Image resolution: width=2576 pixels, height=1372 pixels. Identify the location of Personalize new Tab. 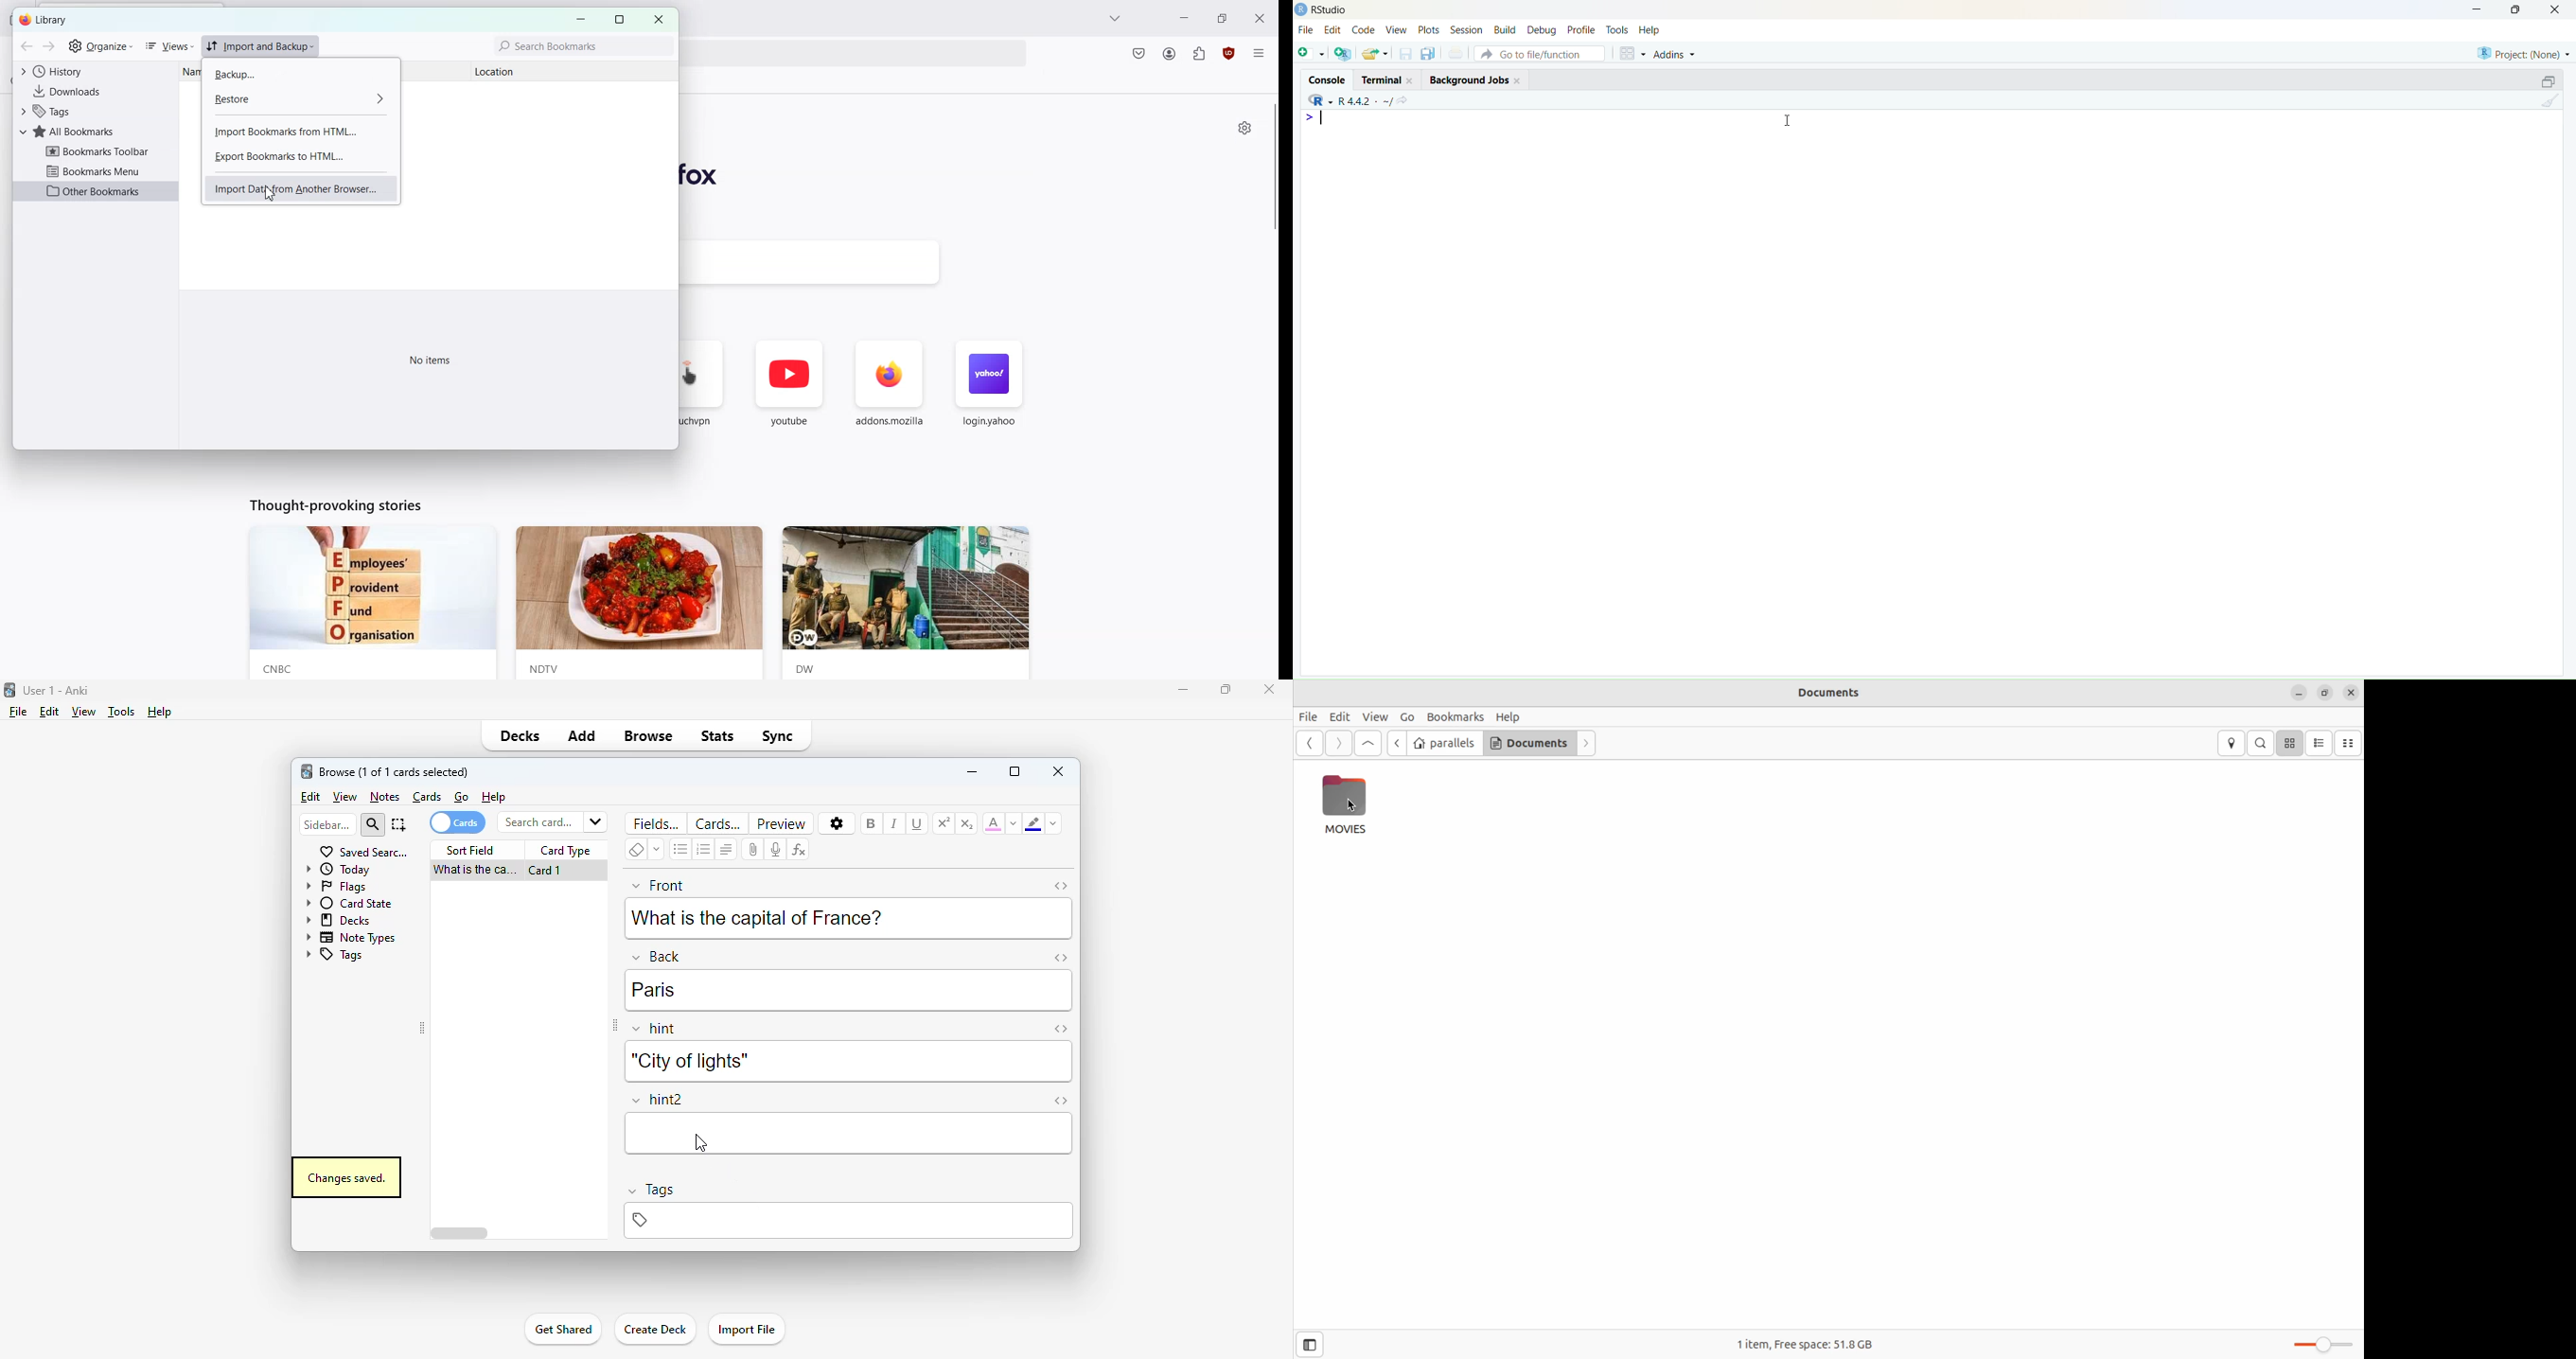
(1246, 128).